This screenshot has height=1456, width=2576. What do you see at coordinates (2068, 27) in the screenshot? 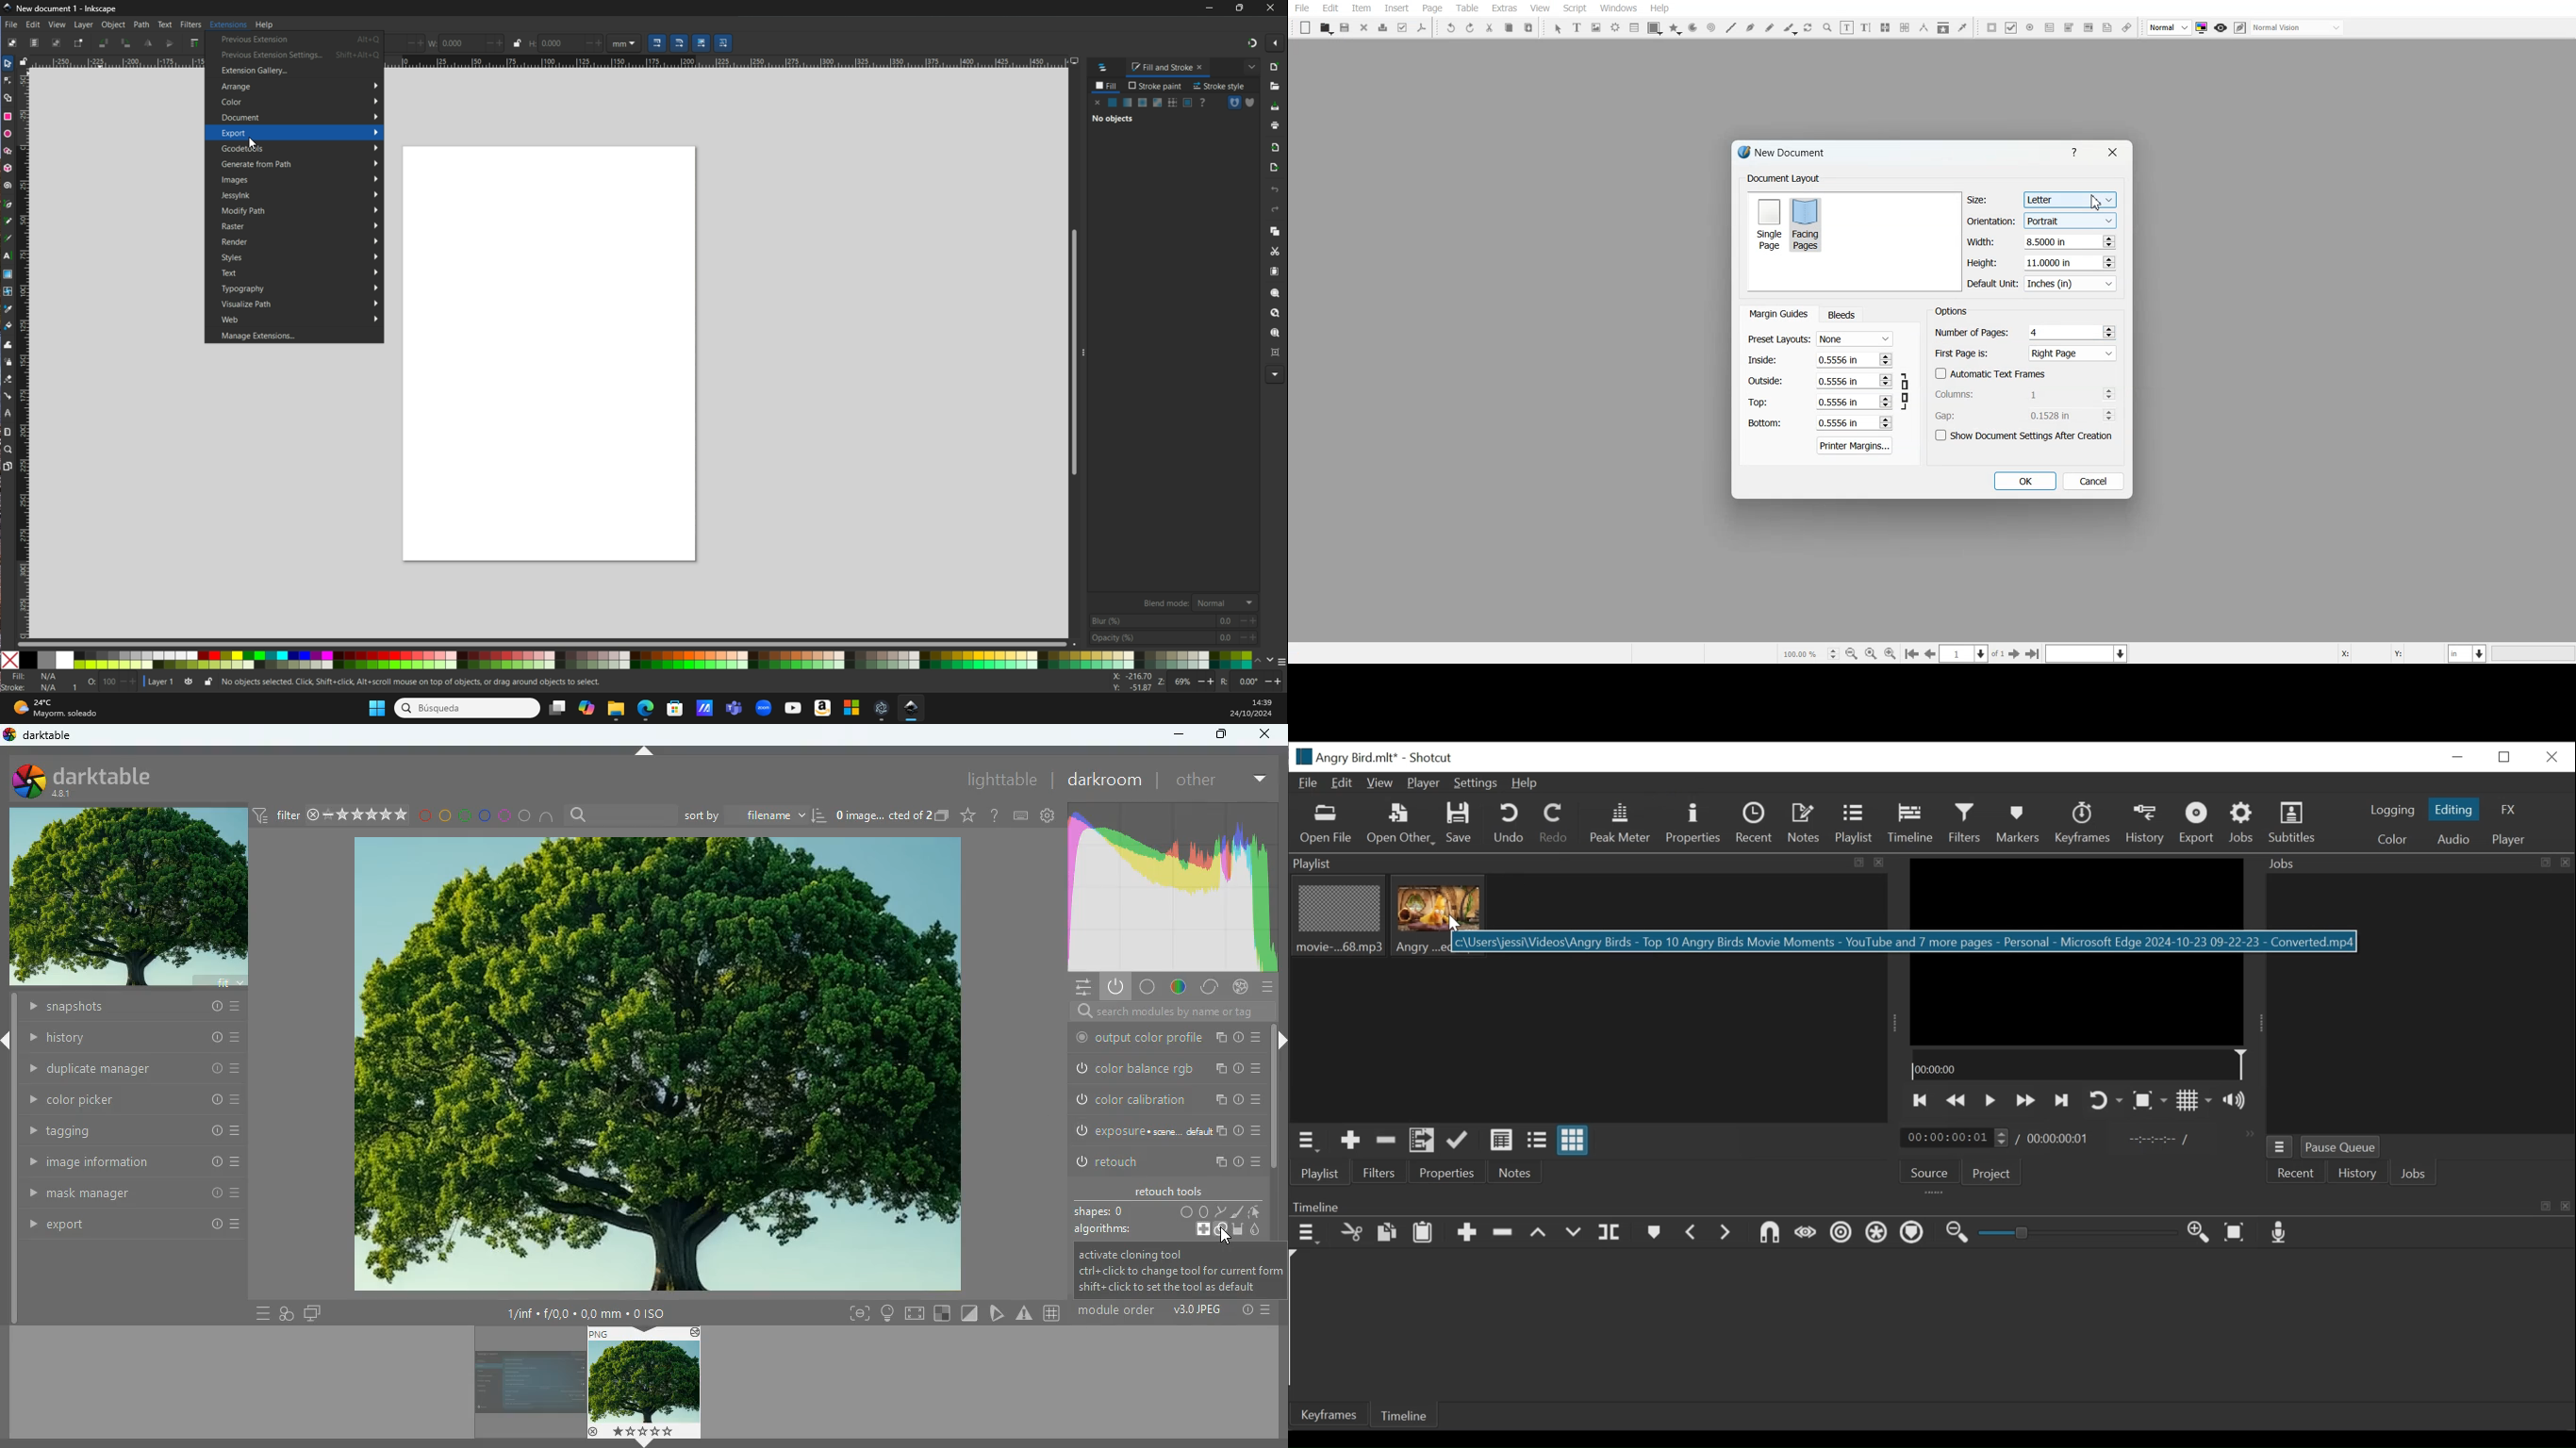
I see `PDF Combo Box` at bounding box center [2068, 27].